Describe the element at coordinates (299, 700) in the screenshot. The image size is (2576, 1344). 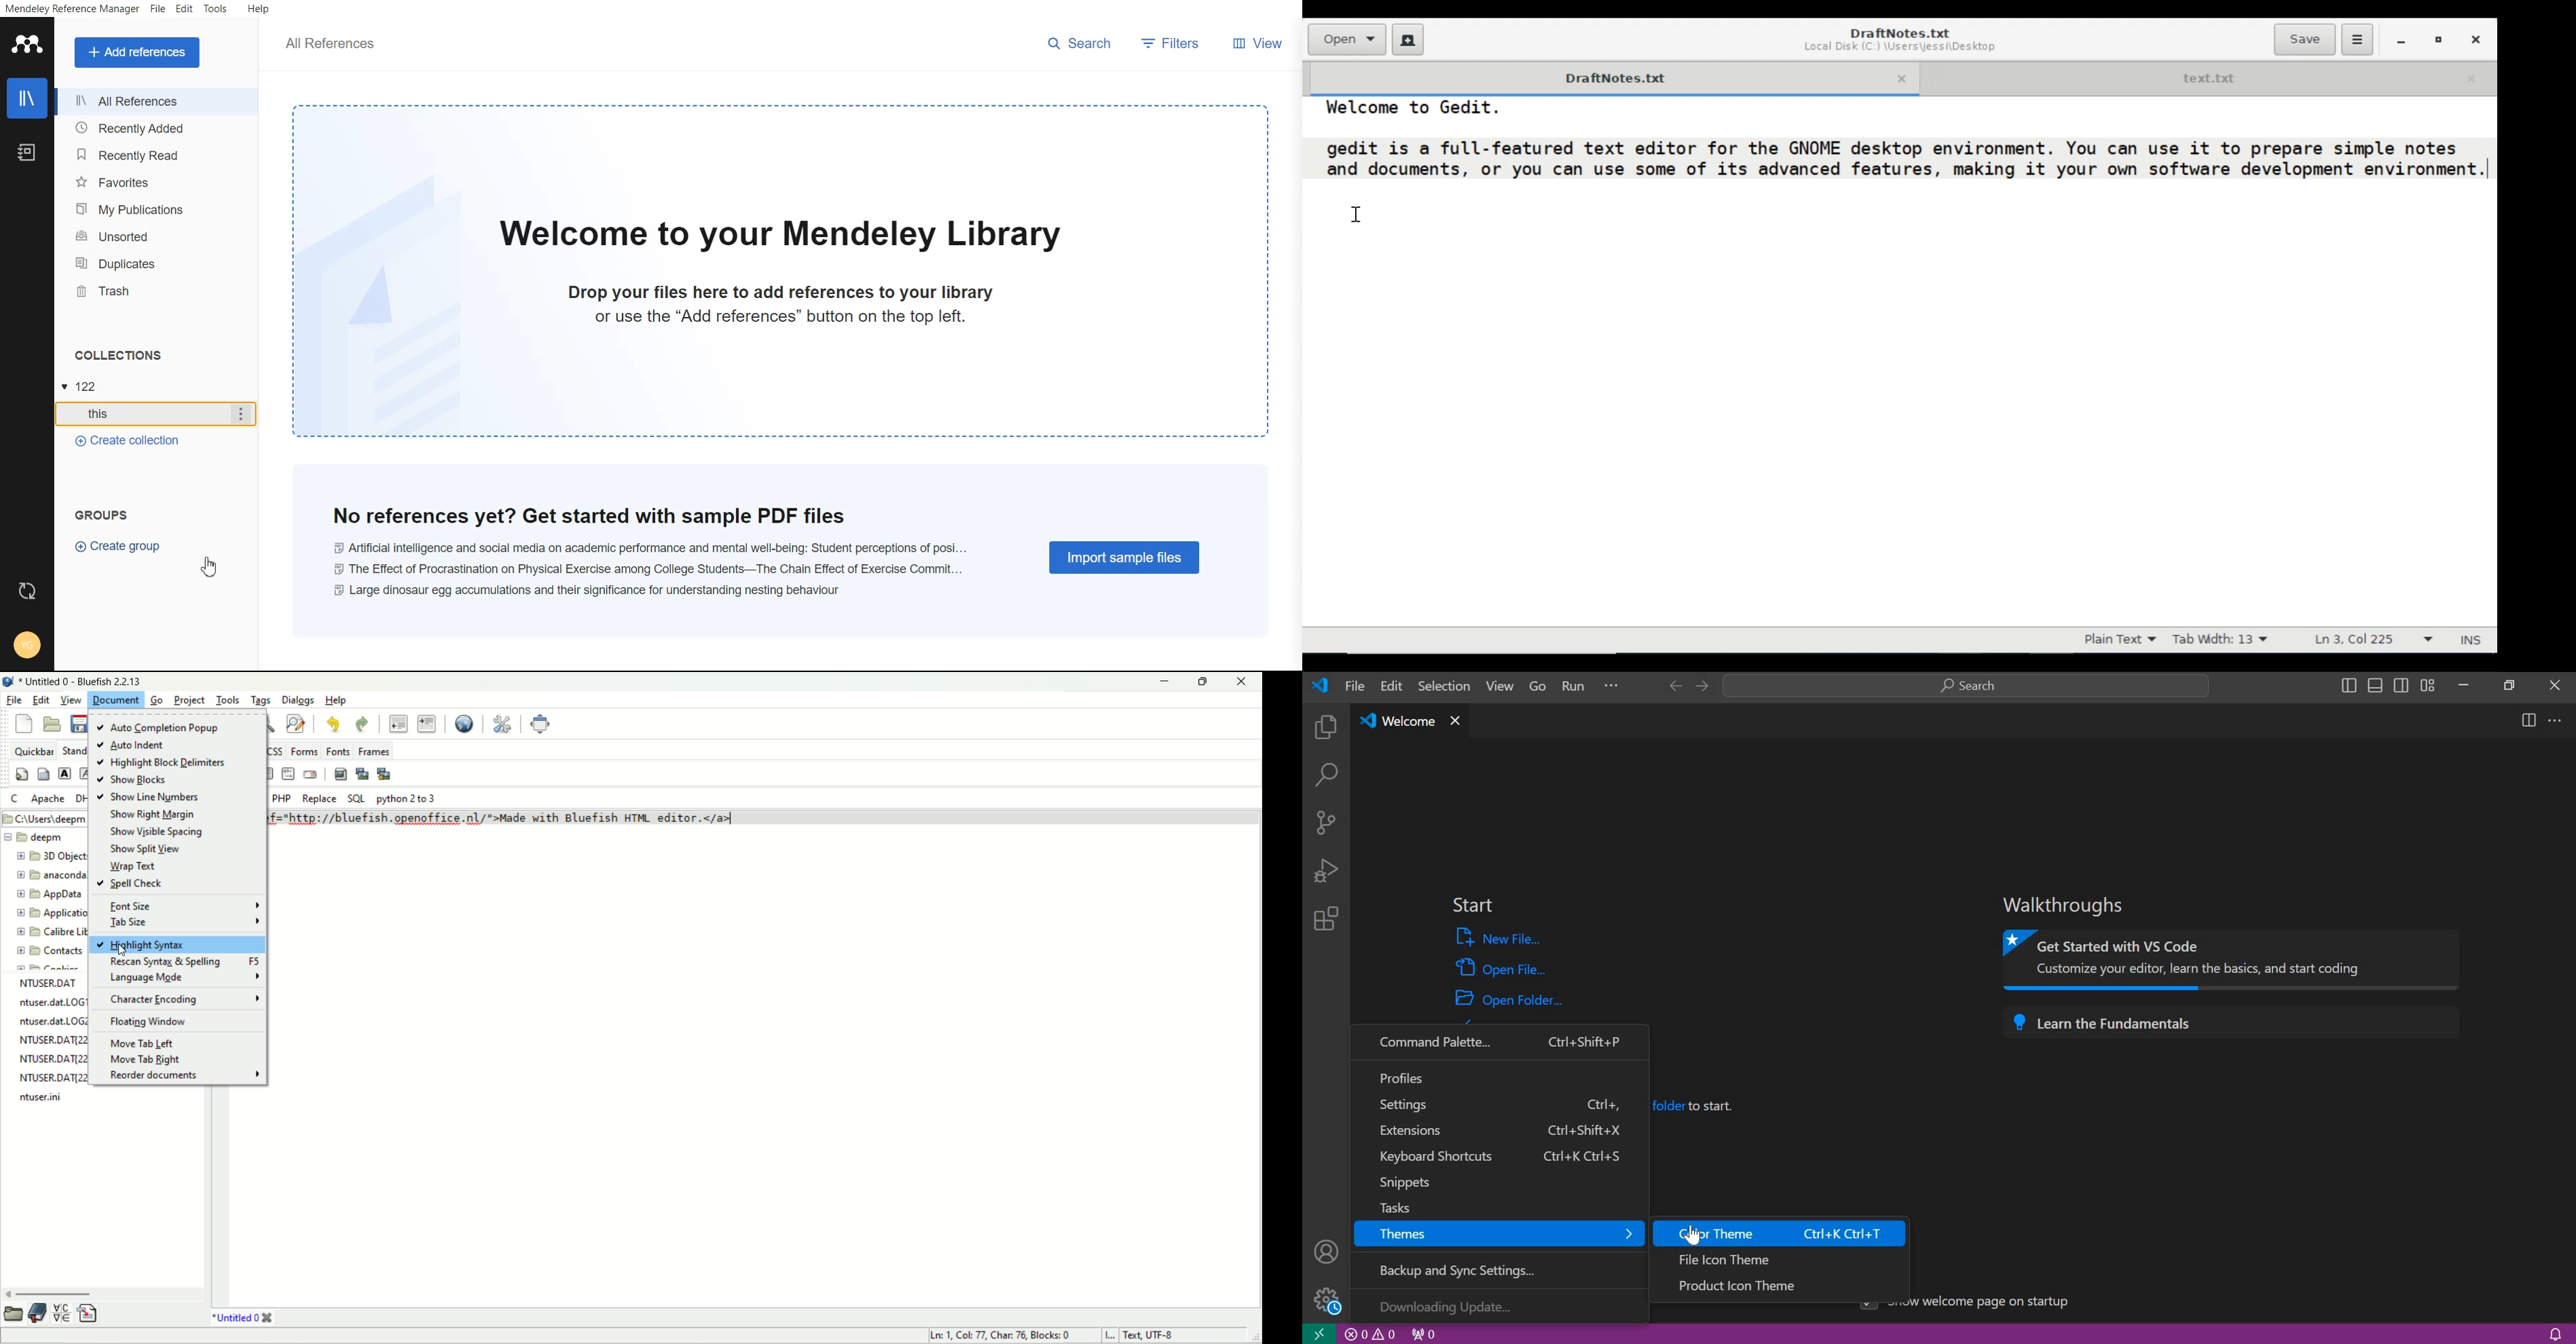
I see `dialogs` at that location.